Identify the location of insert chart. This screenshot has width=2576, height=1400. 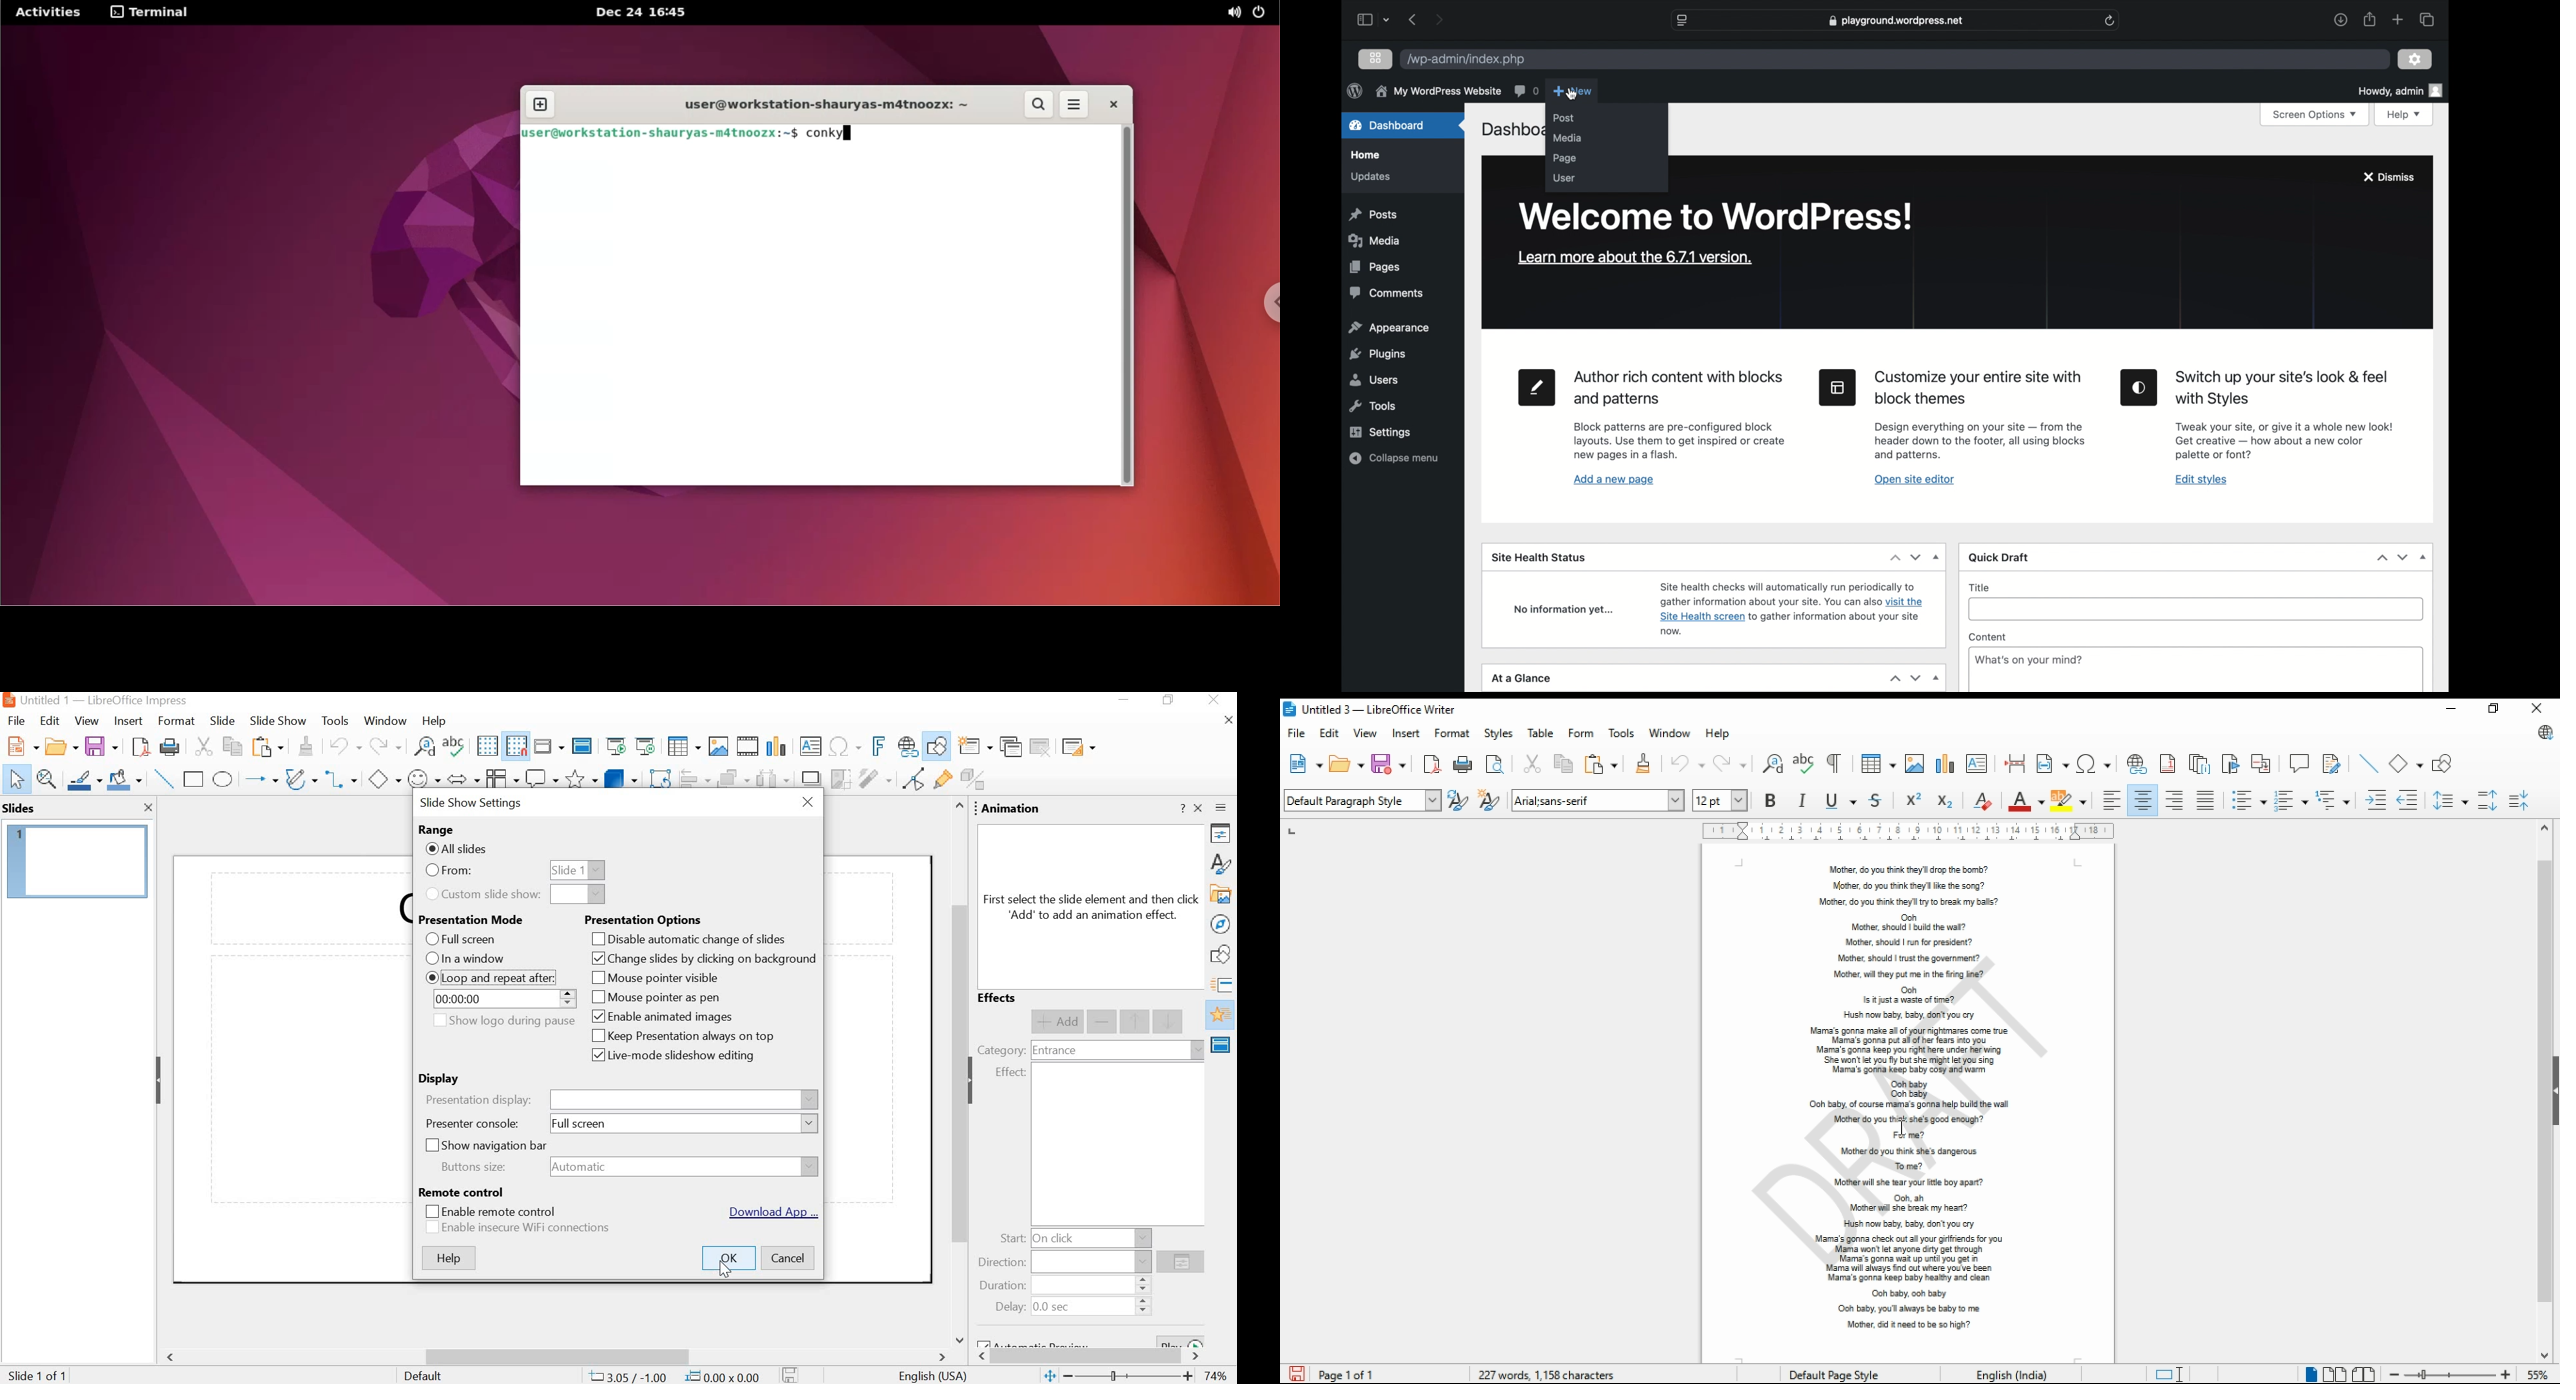
(779, 745).